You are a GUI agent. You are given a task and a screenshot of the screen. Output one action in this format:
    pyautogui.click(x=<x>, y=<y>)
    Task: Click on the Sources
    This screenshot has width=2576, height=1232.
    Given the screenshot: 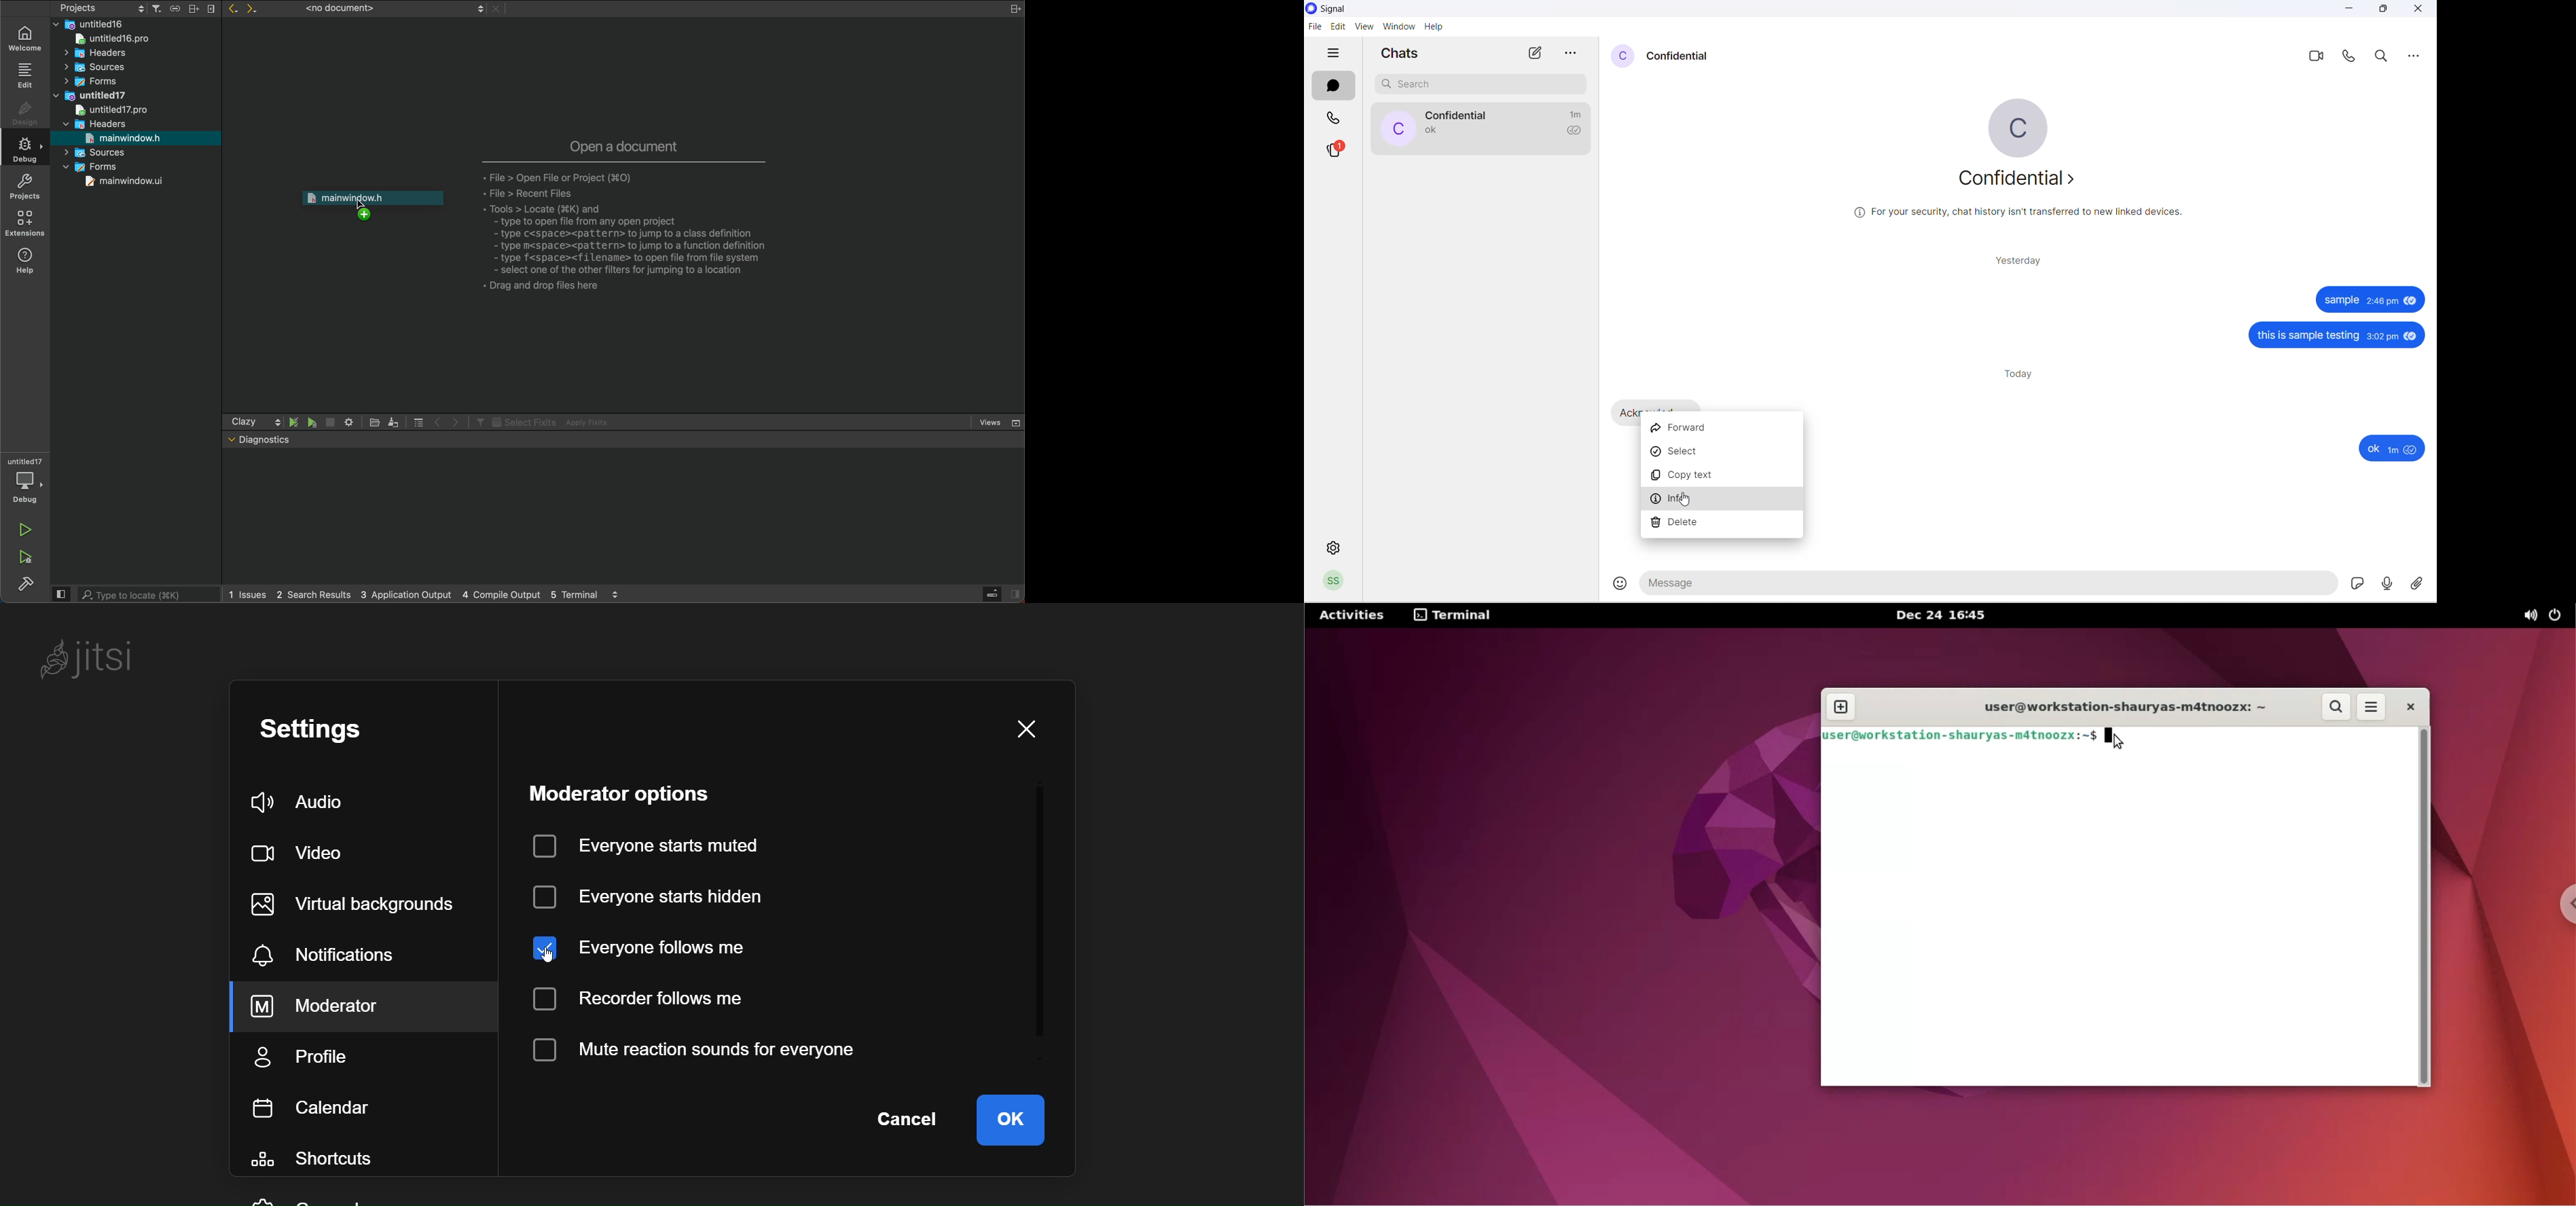 What is the action you would take?
    pyautogui.click(x=93, y=67)
    